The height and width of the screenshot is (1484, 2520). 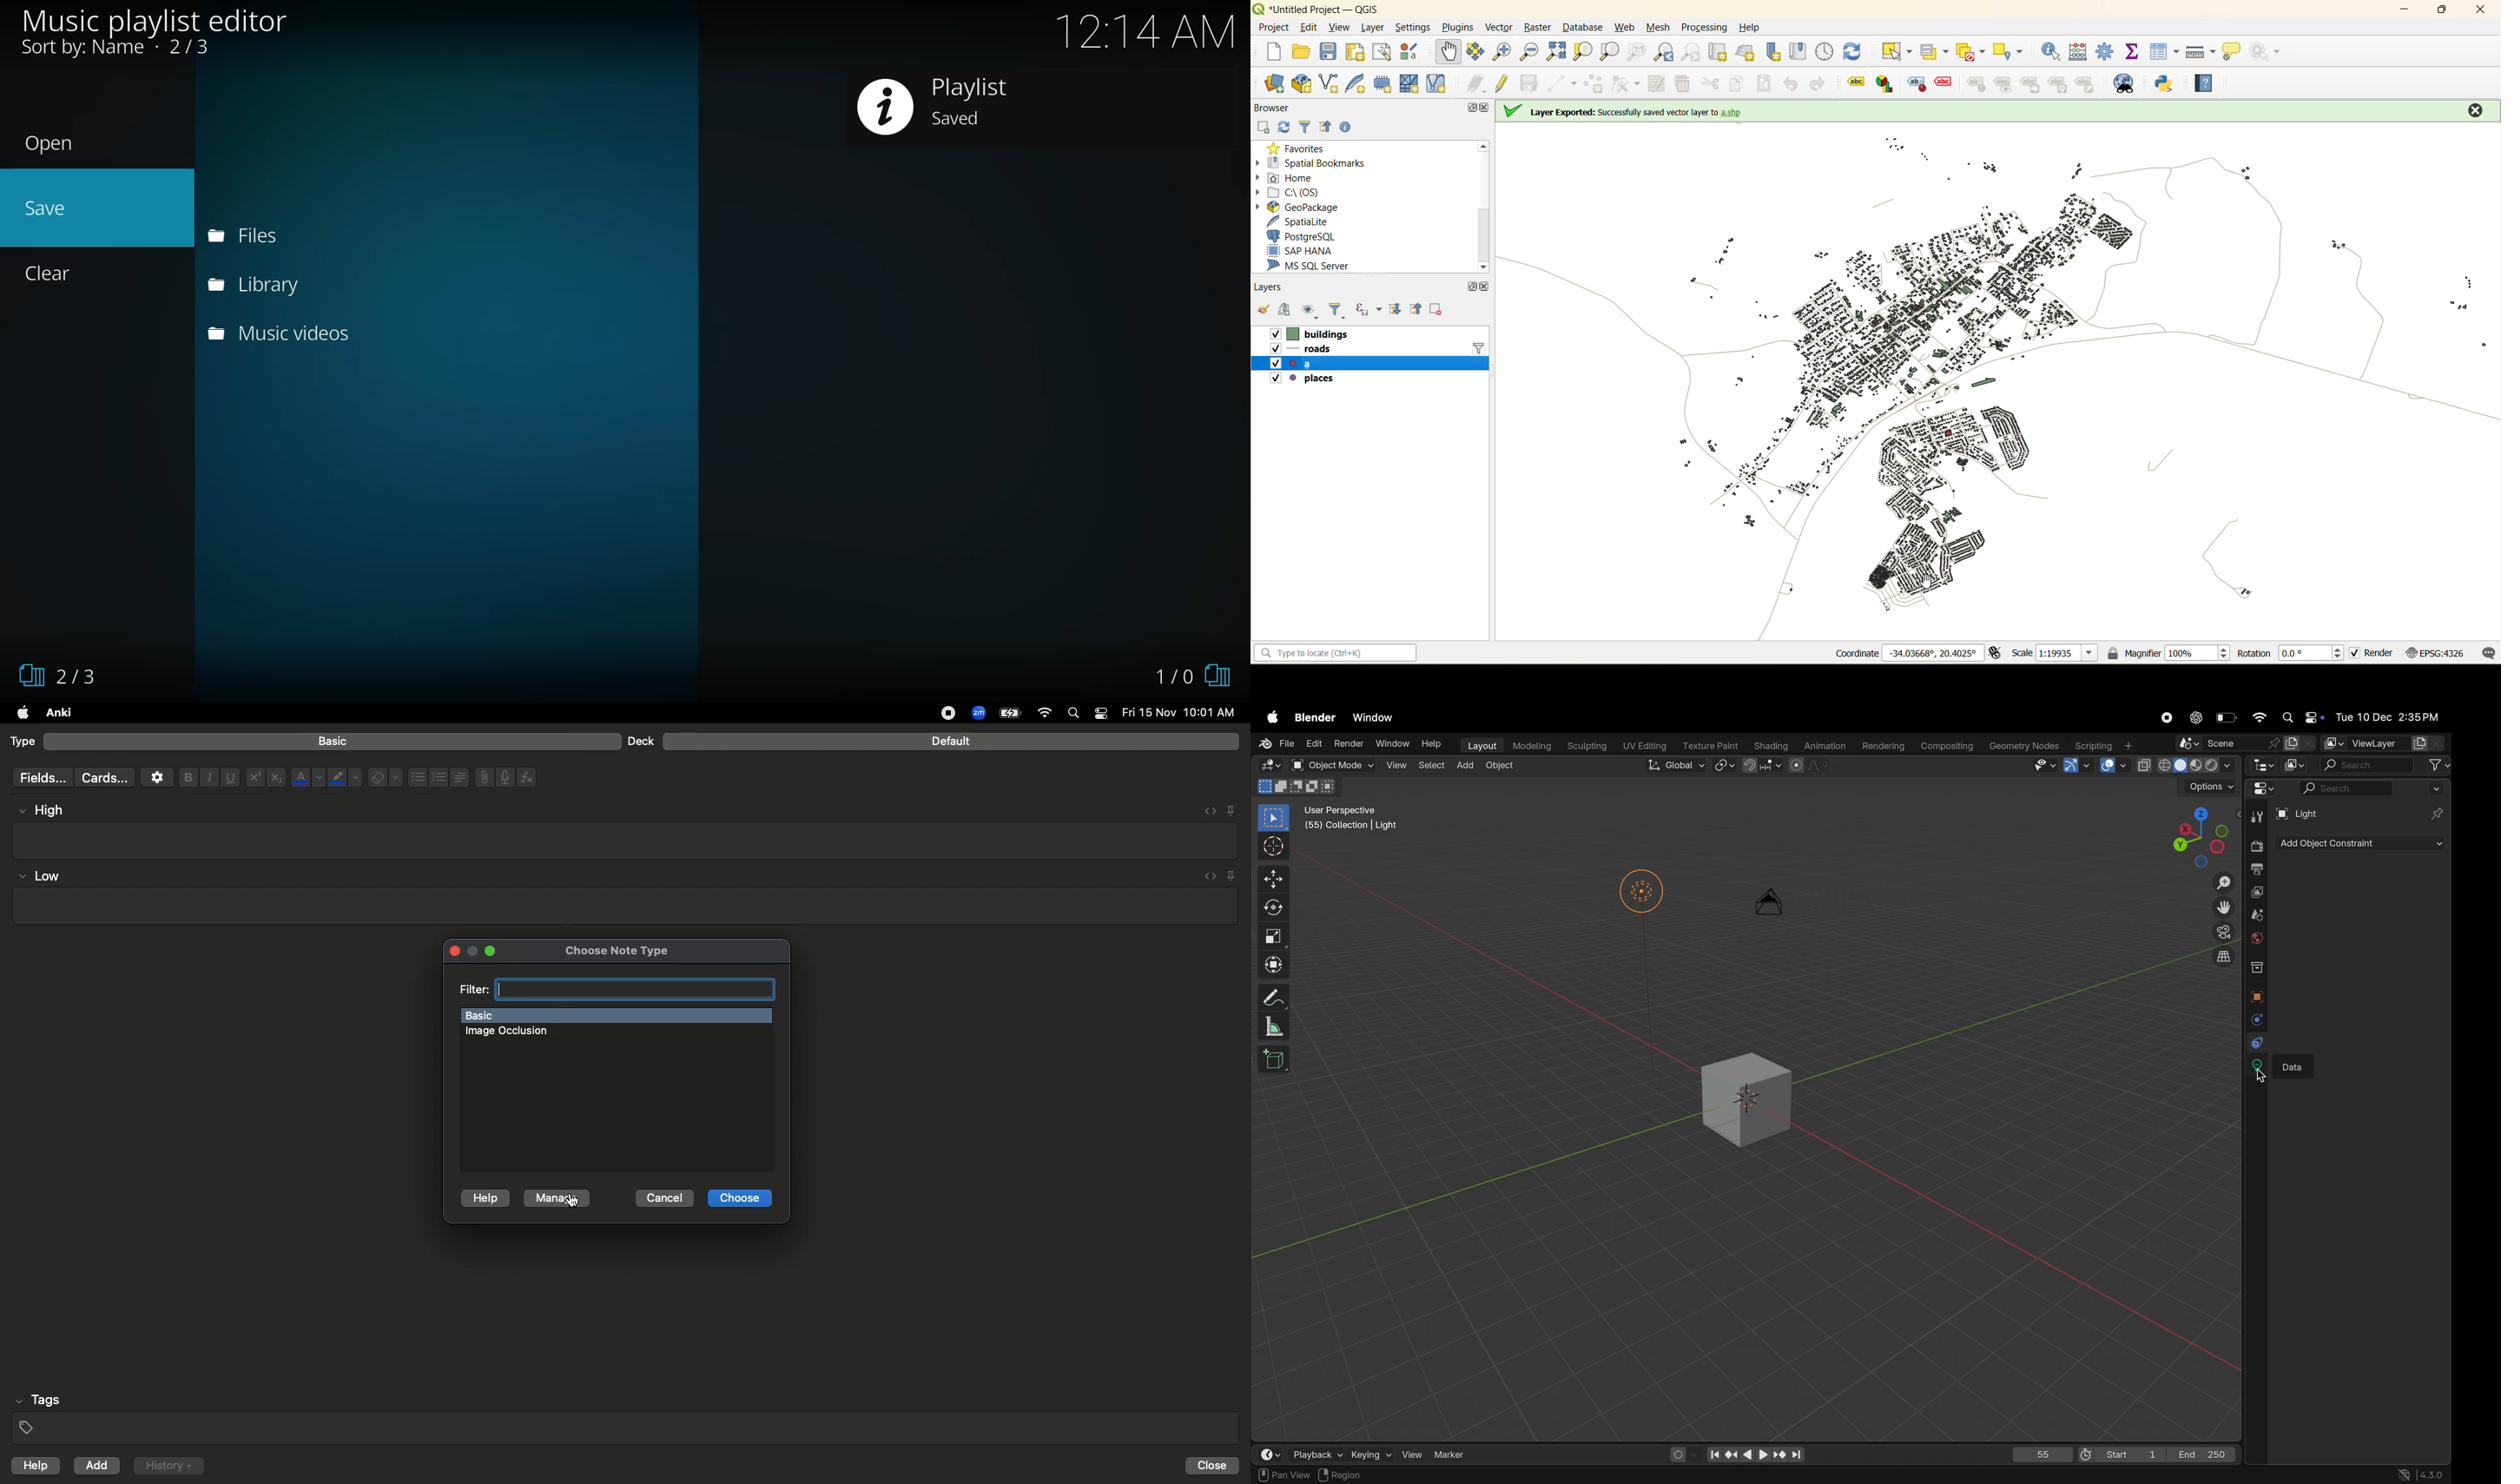 I want to click on window, so click(x=1376, y=717).